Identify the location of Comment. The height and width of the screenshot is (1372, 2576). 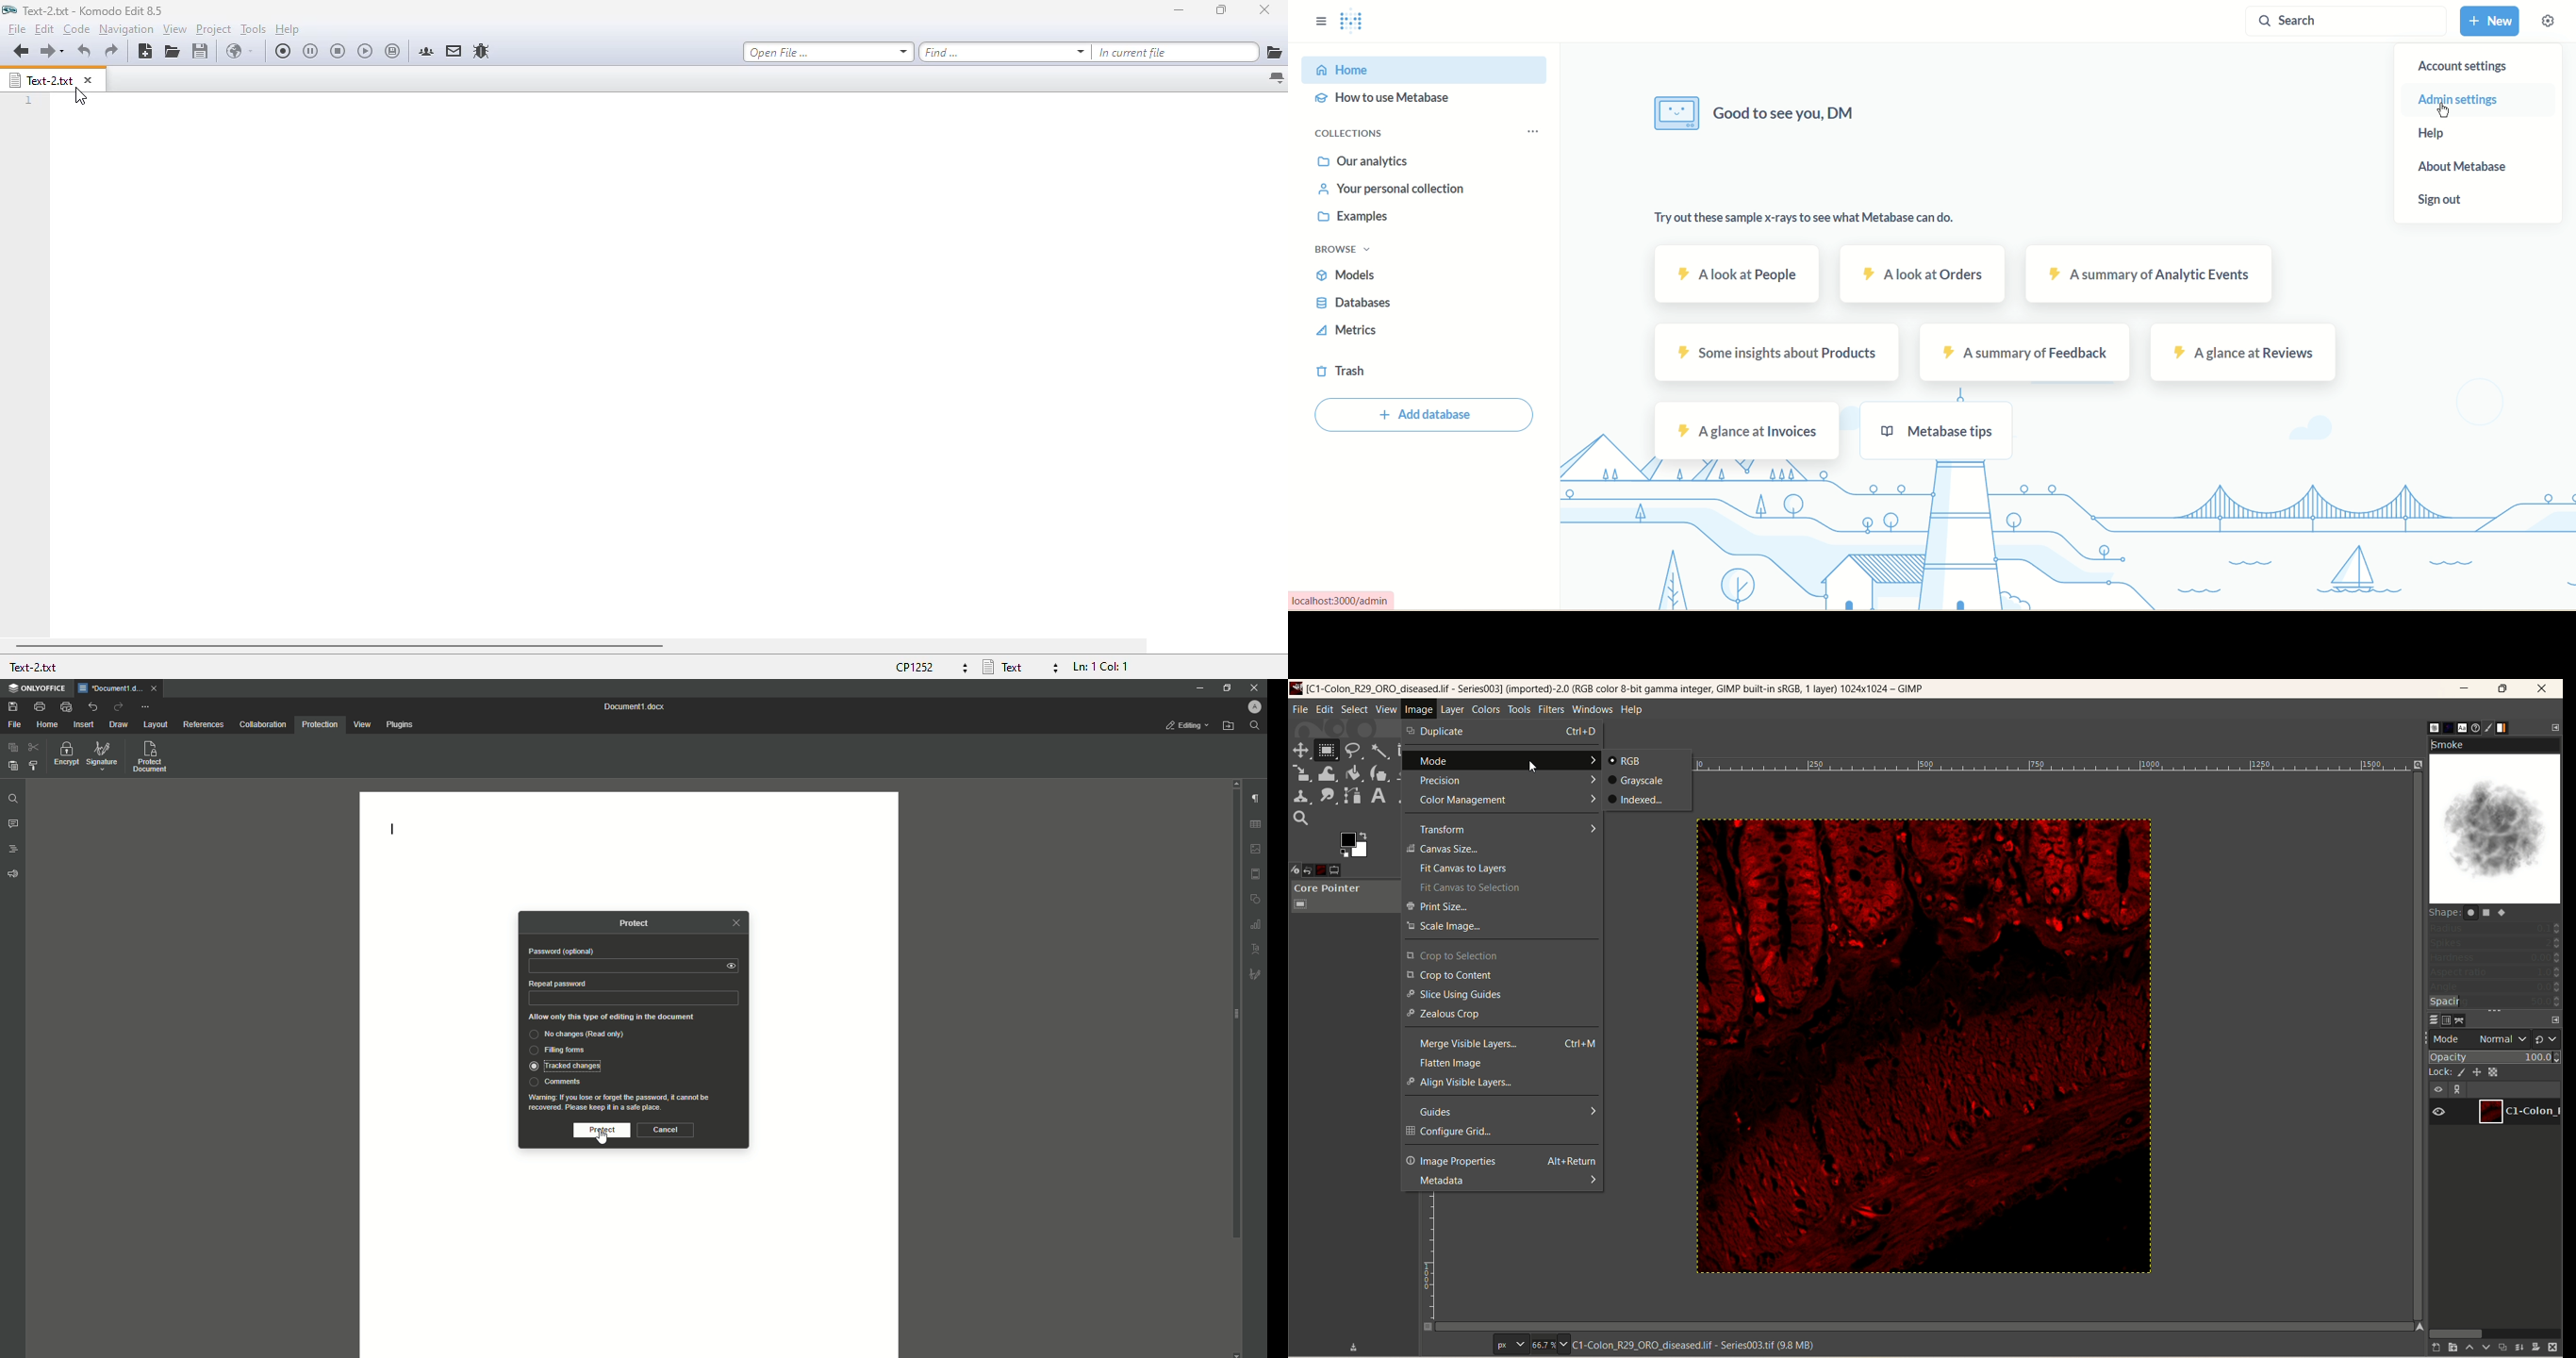
(14, 825).